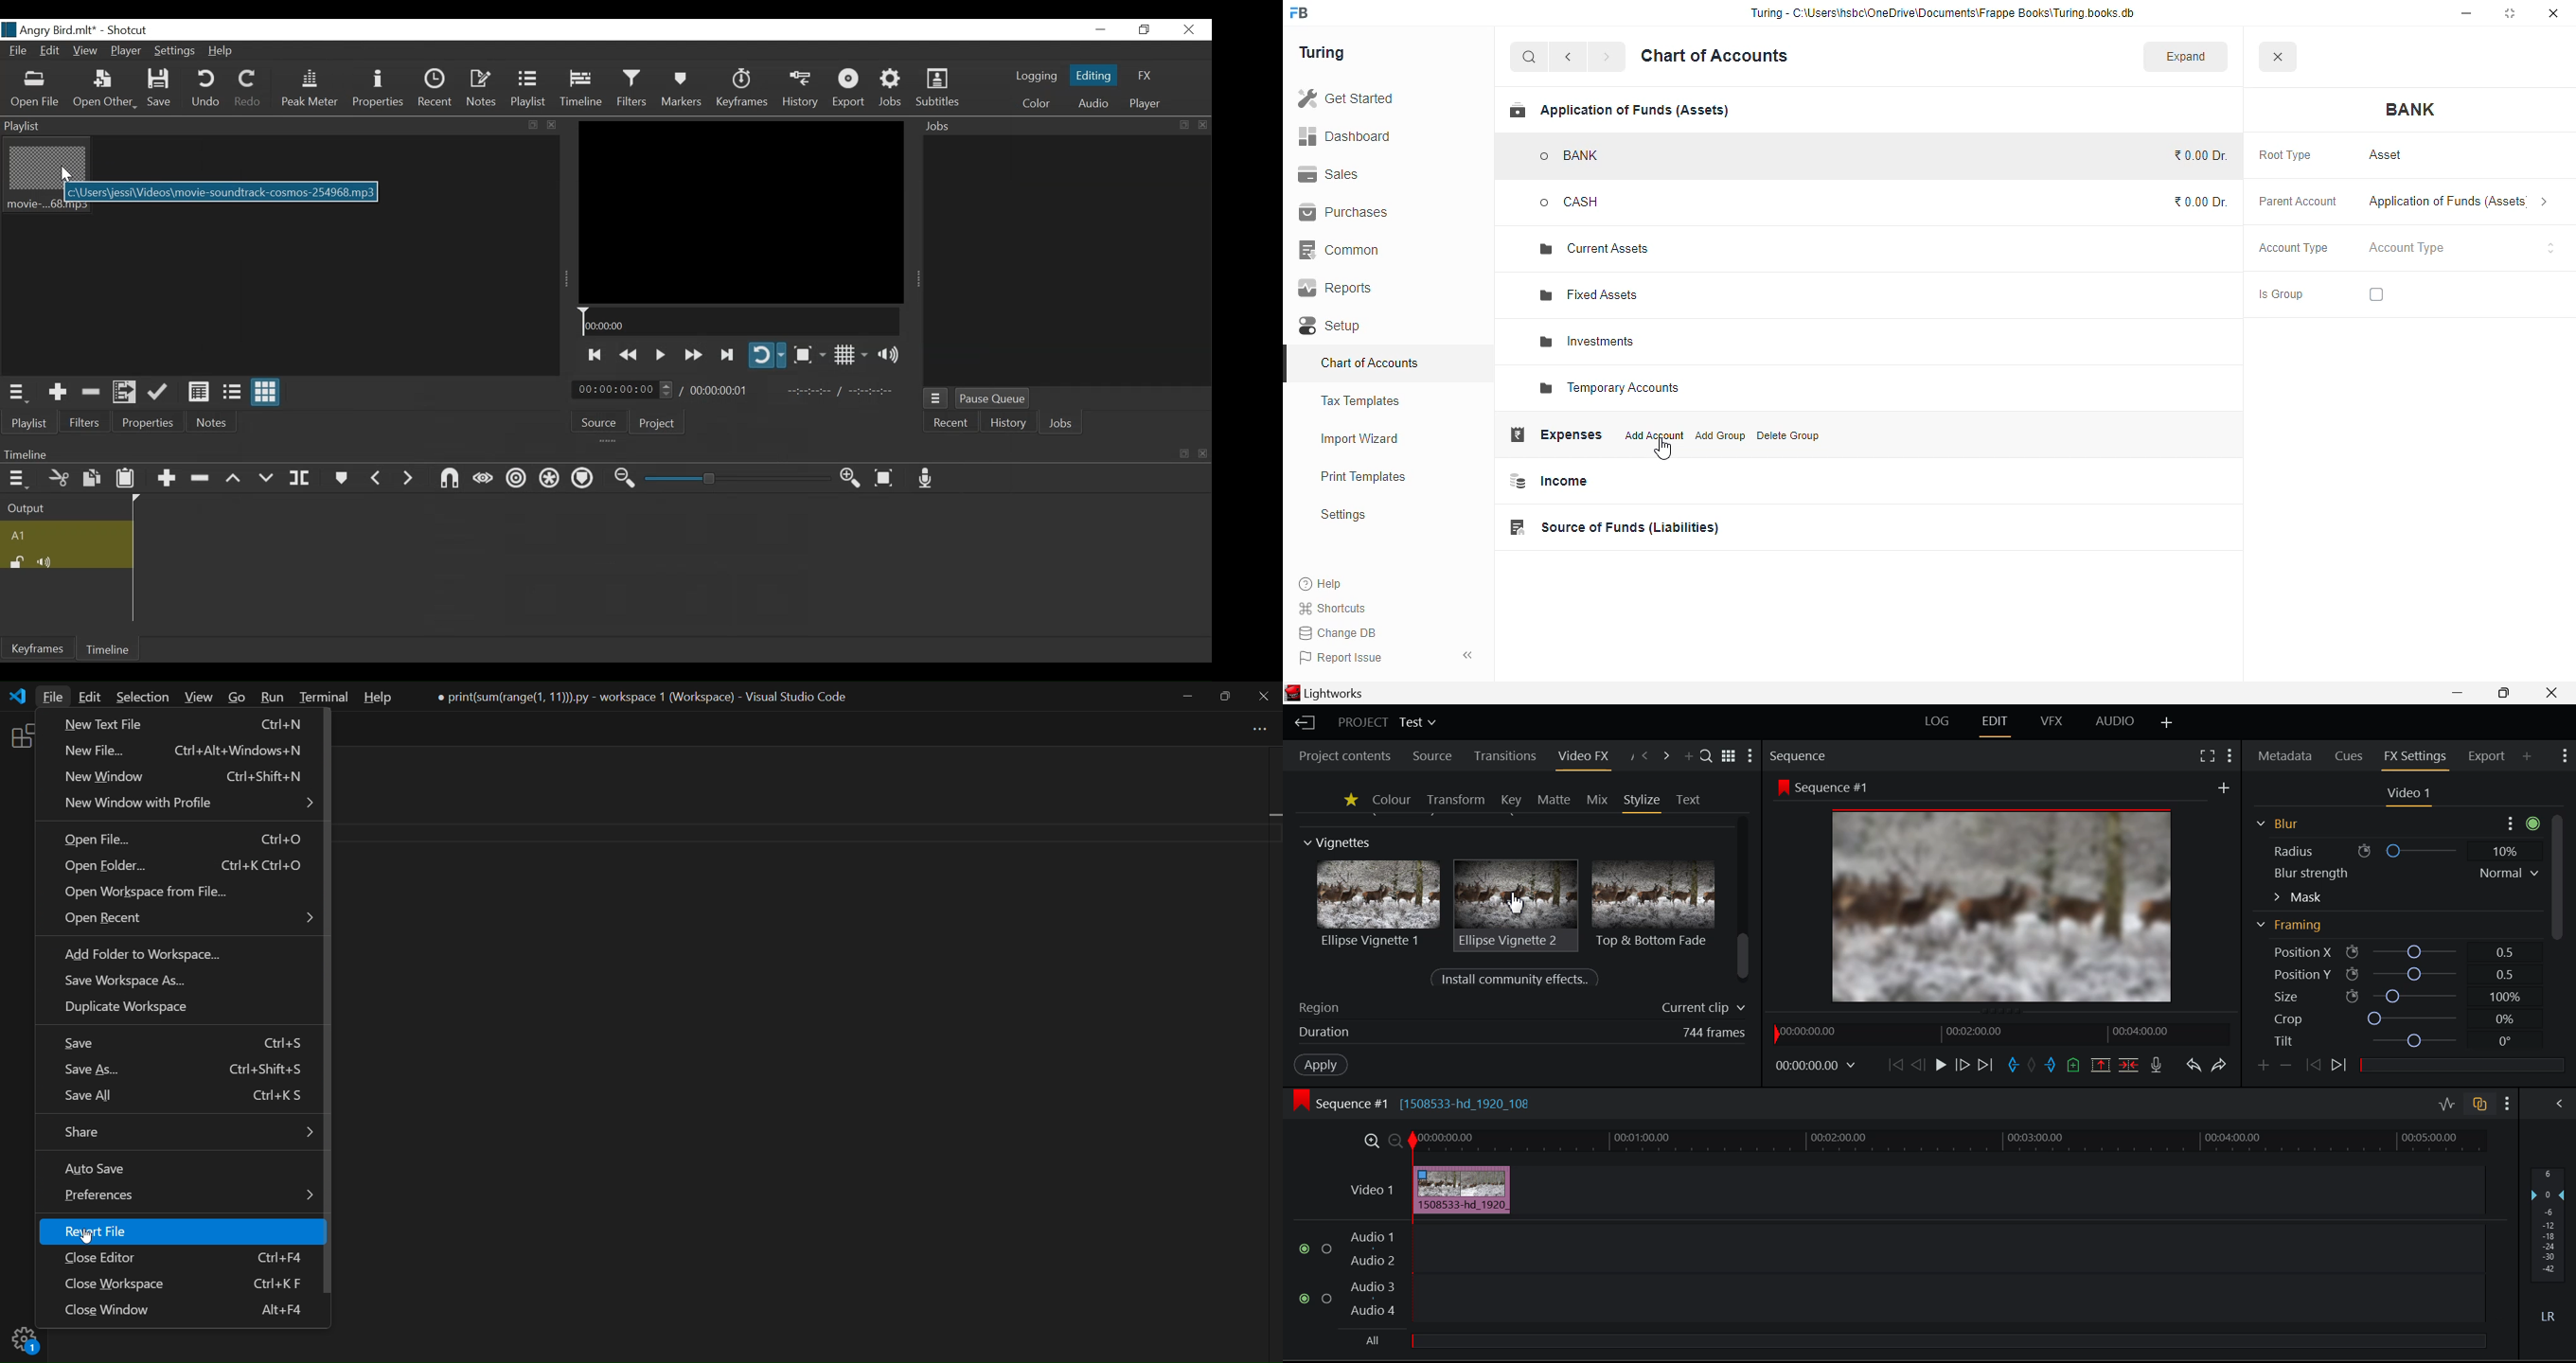 The height and width of the screenshot is (1372, 2576). Describe the element at coordinates (1321, 53) in the screenshot. I see `turing` at that location.